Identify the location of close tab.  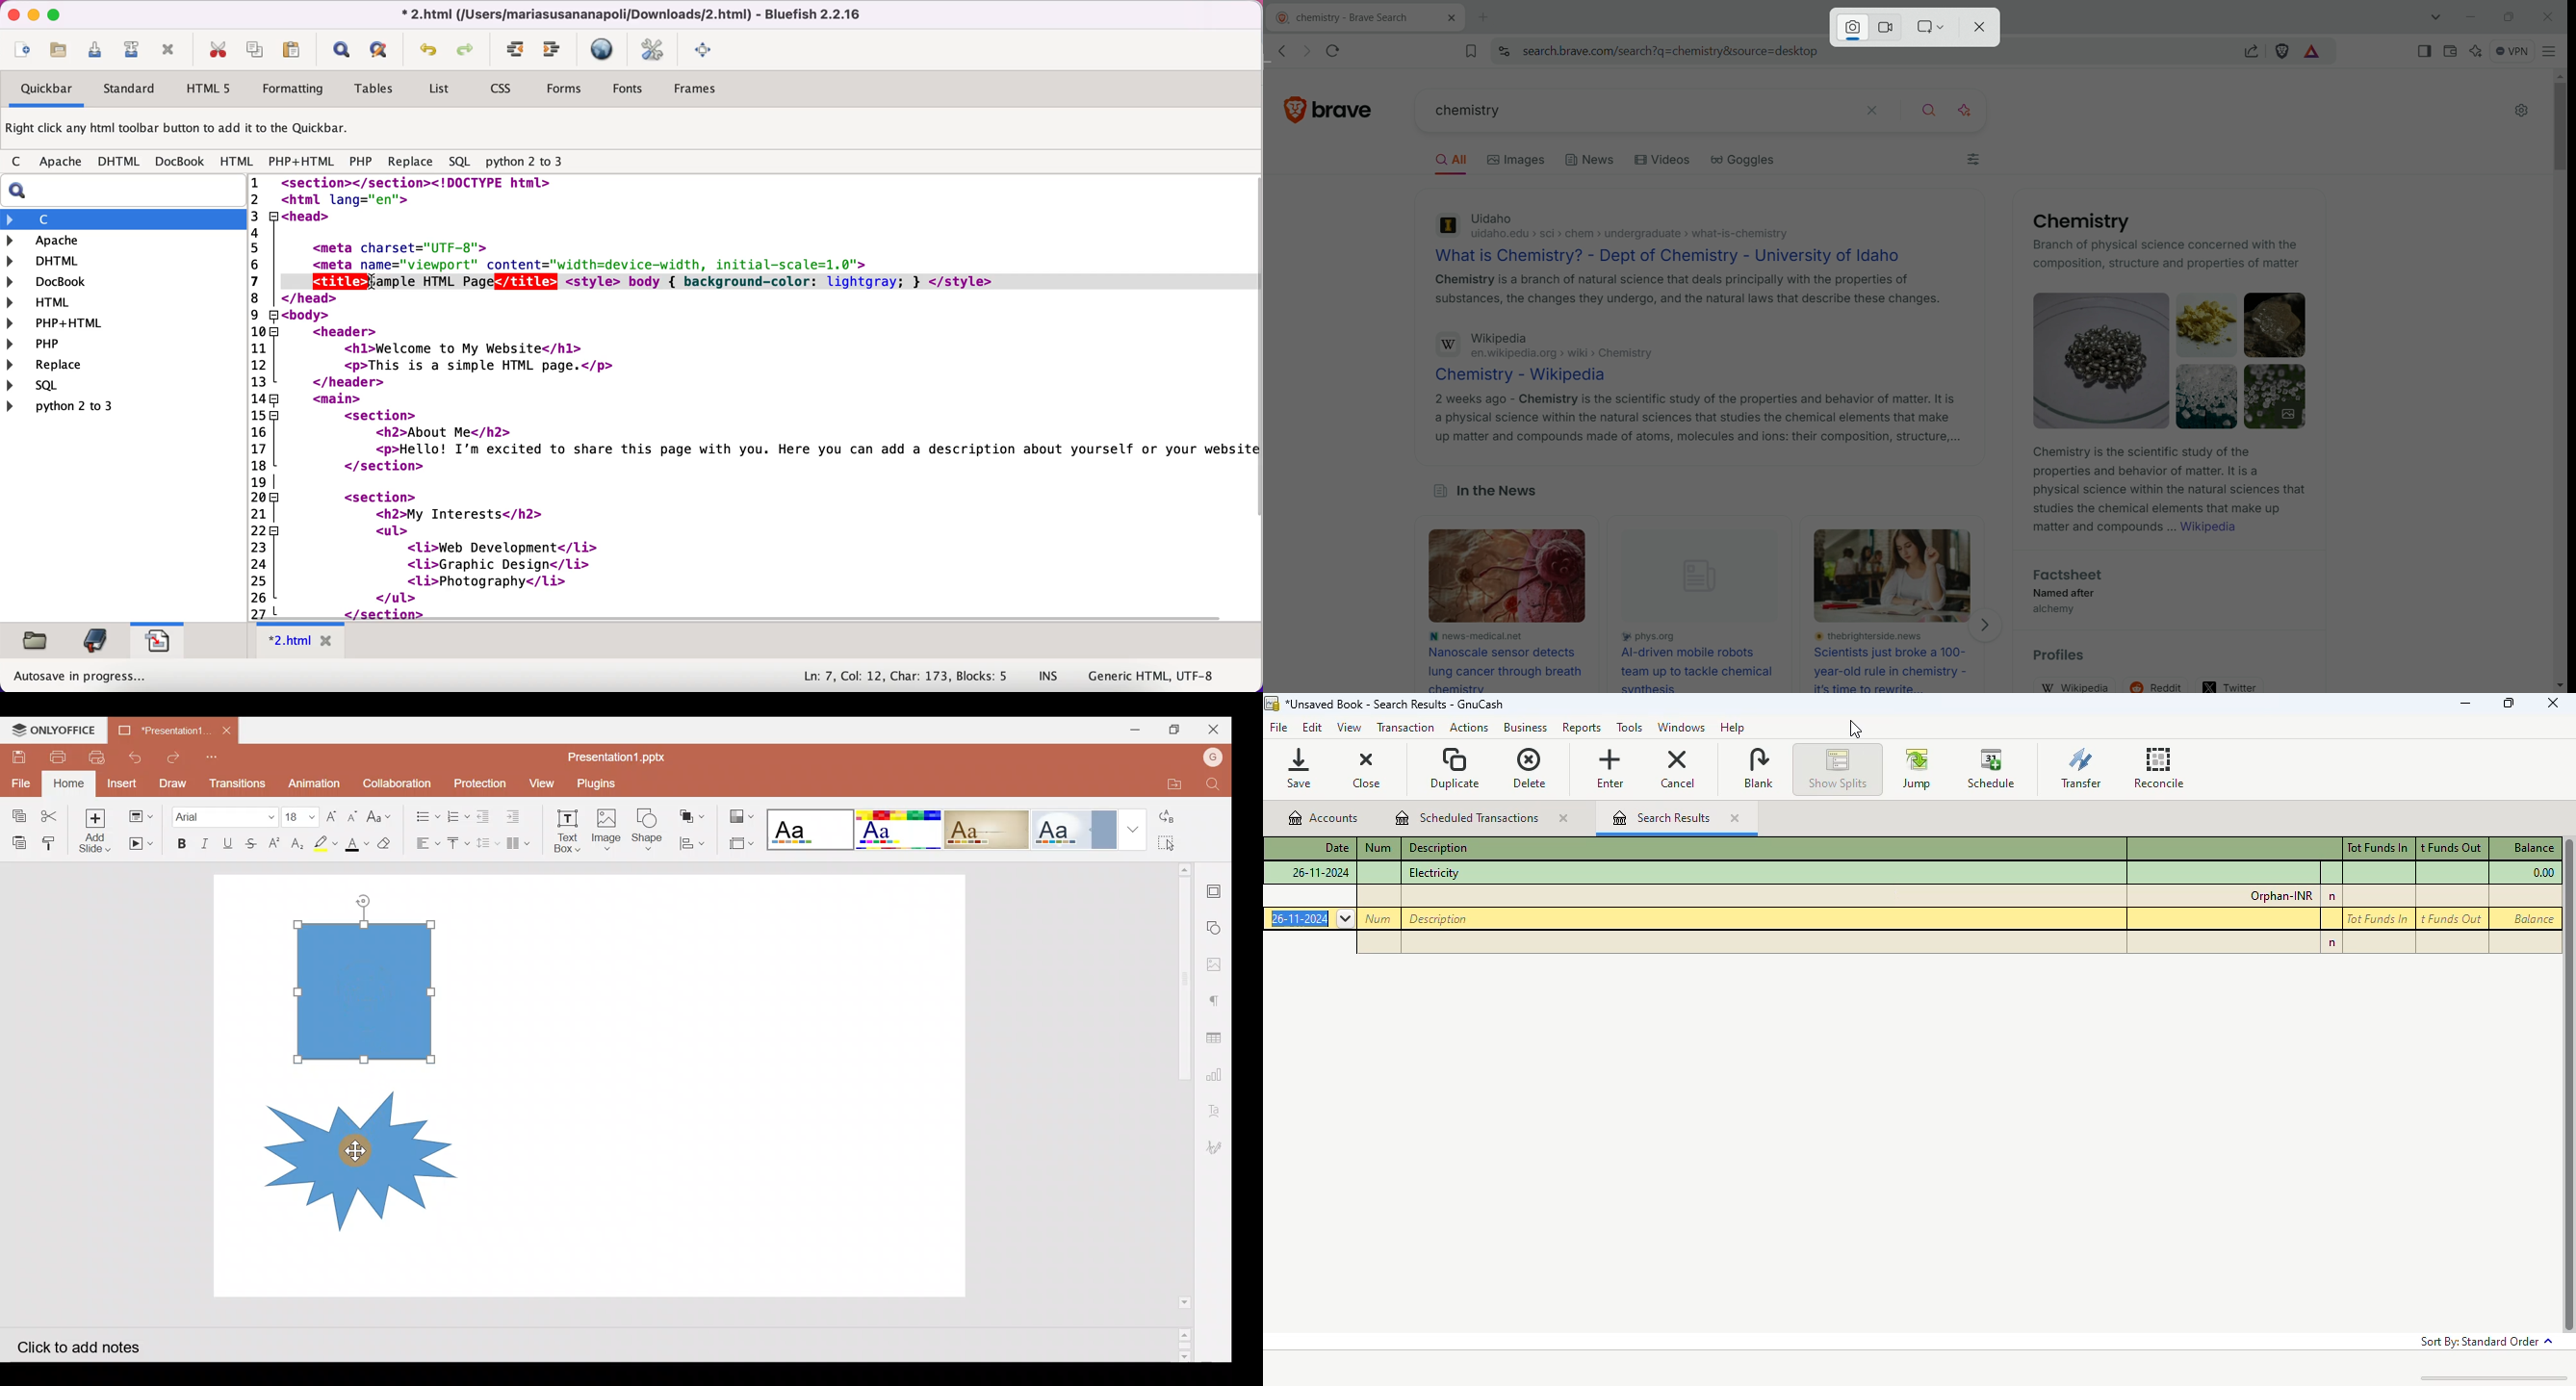
(1562, 818).